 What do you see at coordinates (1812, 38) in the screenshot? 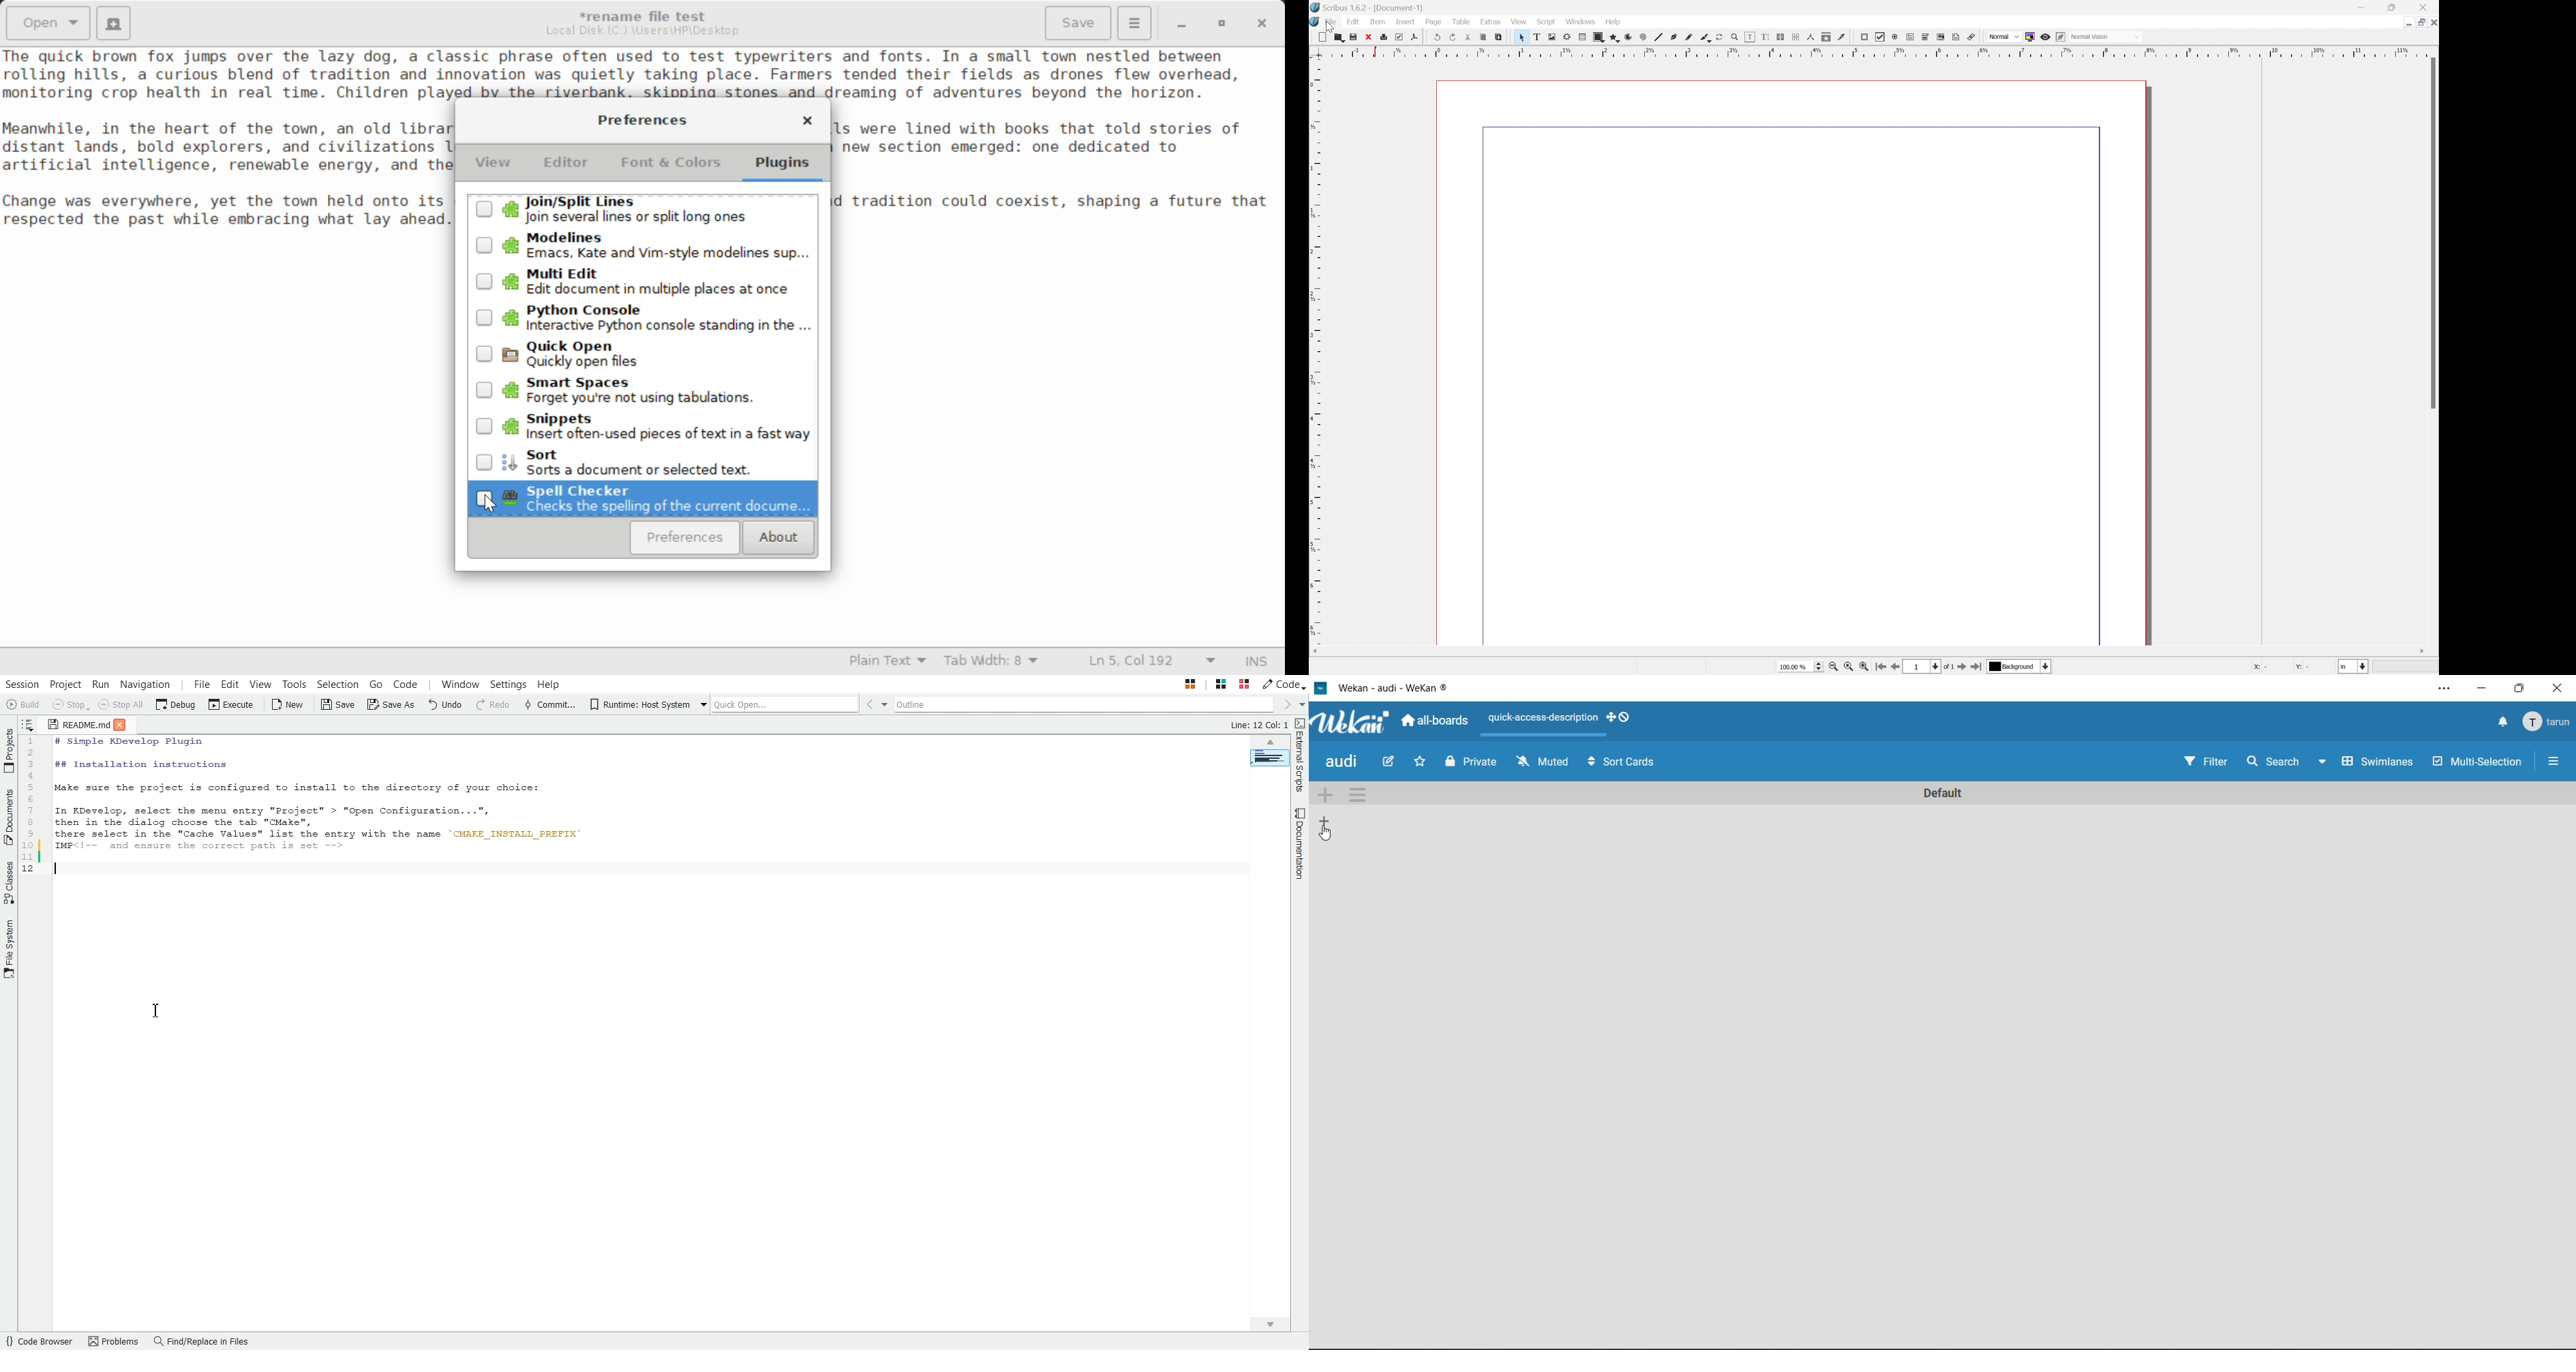
I see `Measurements` at bounding box center [1812, 38].